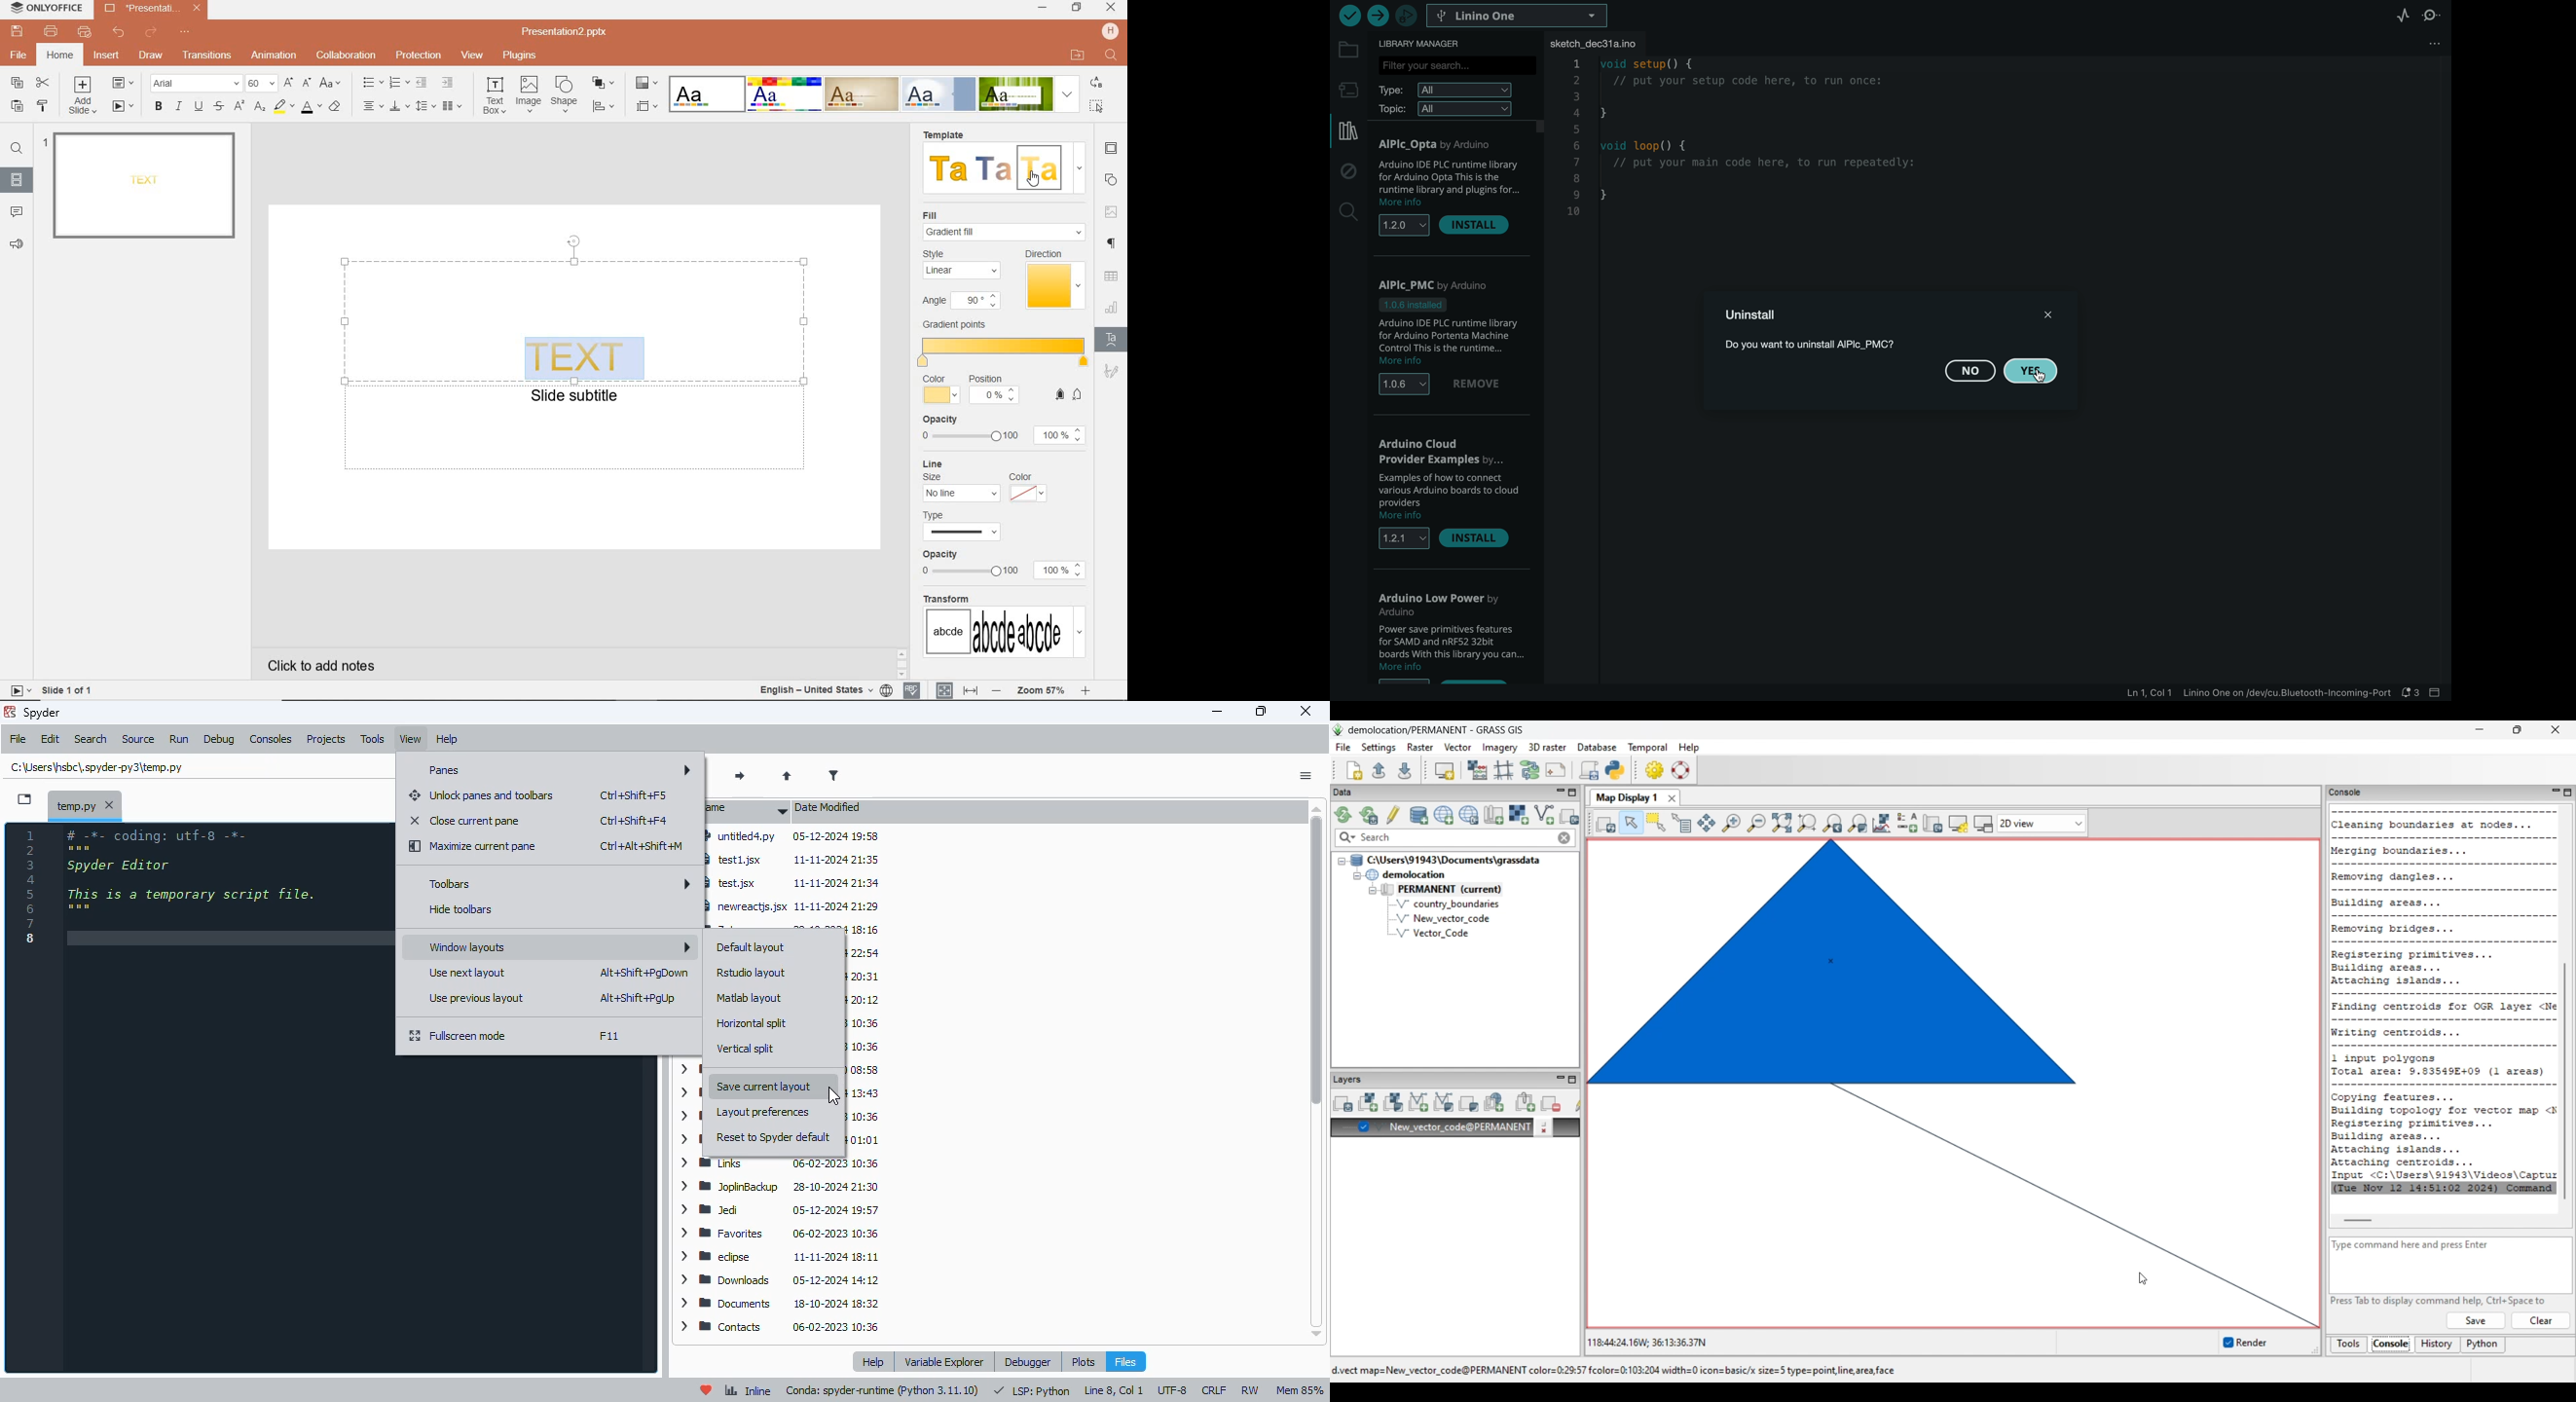 The image size is (2576, 1428). What do you see at coordinates (19, 740) in the screenshot?
I see `file` at bounding box center [19, 740].